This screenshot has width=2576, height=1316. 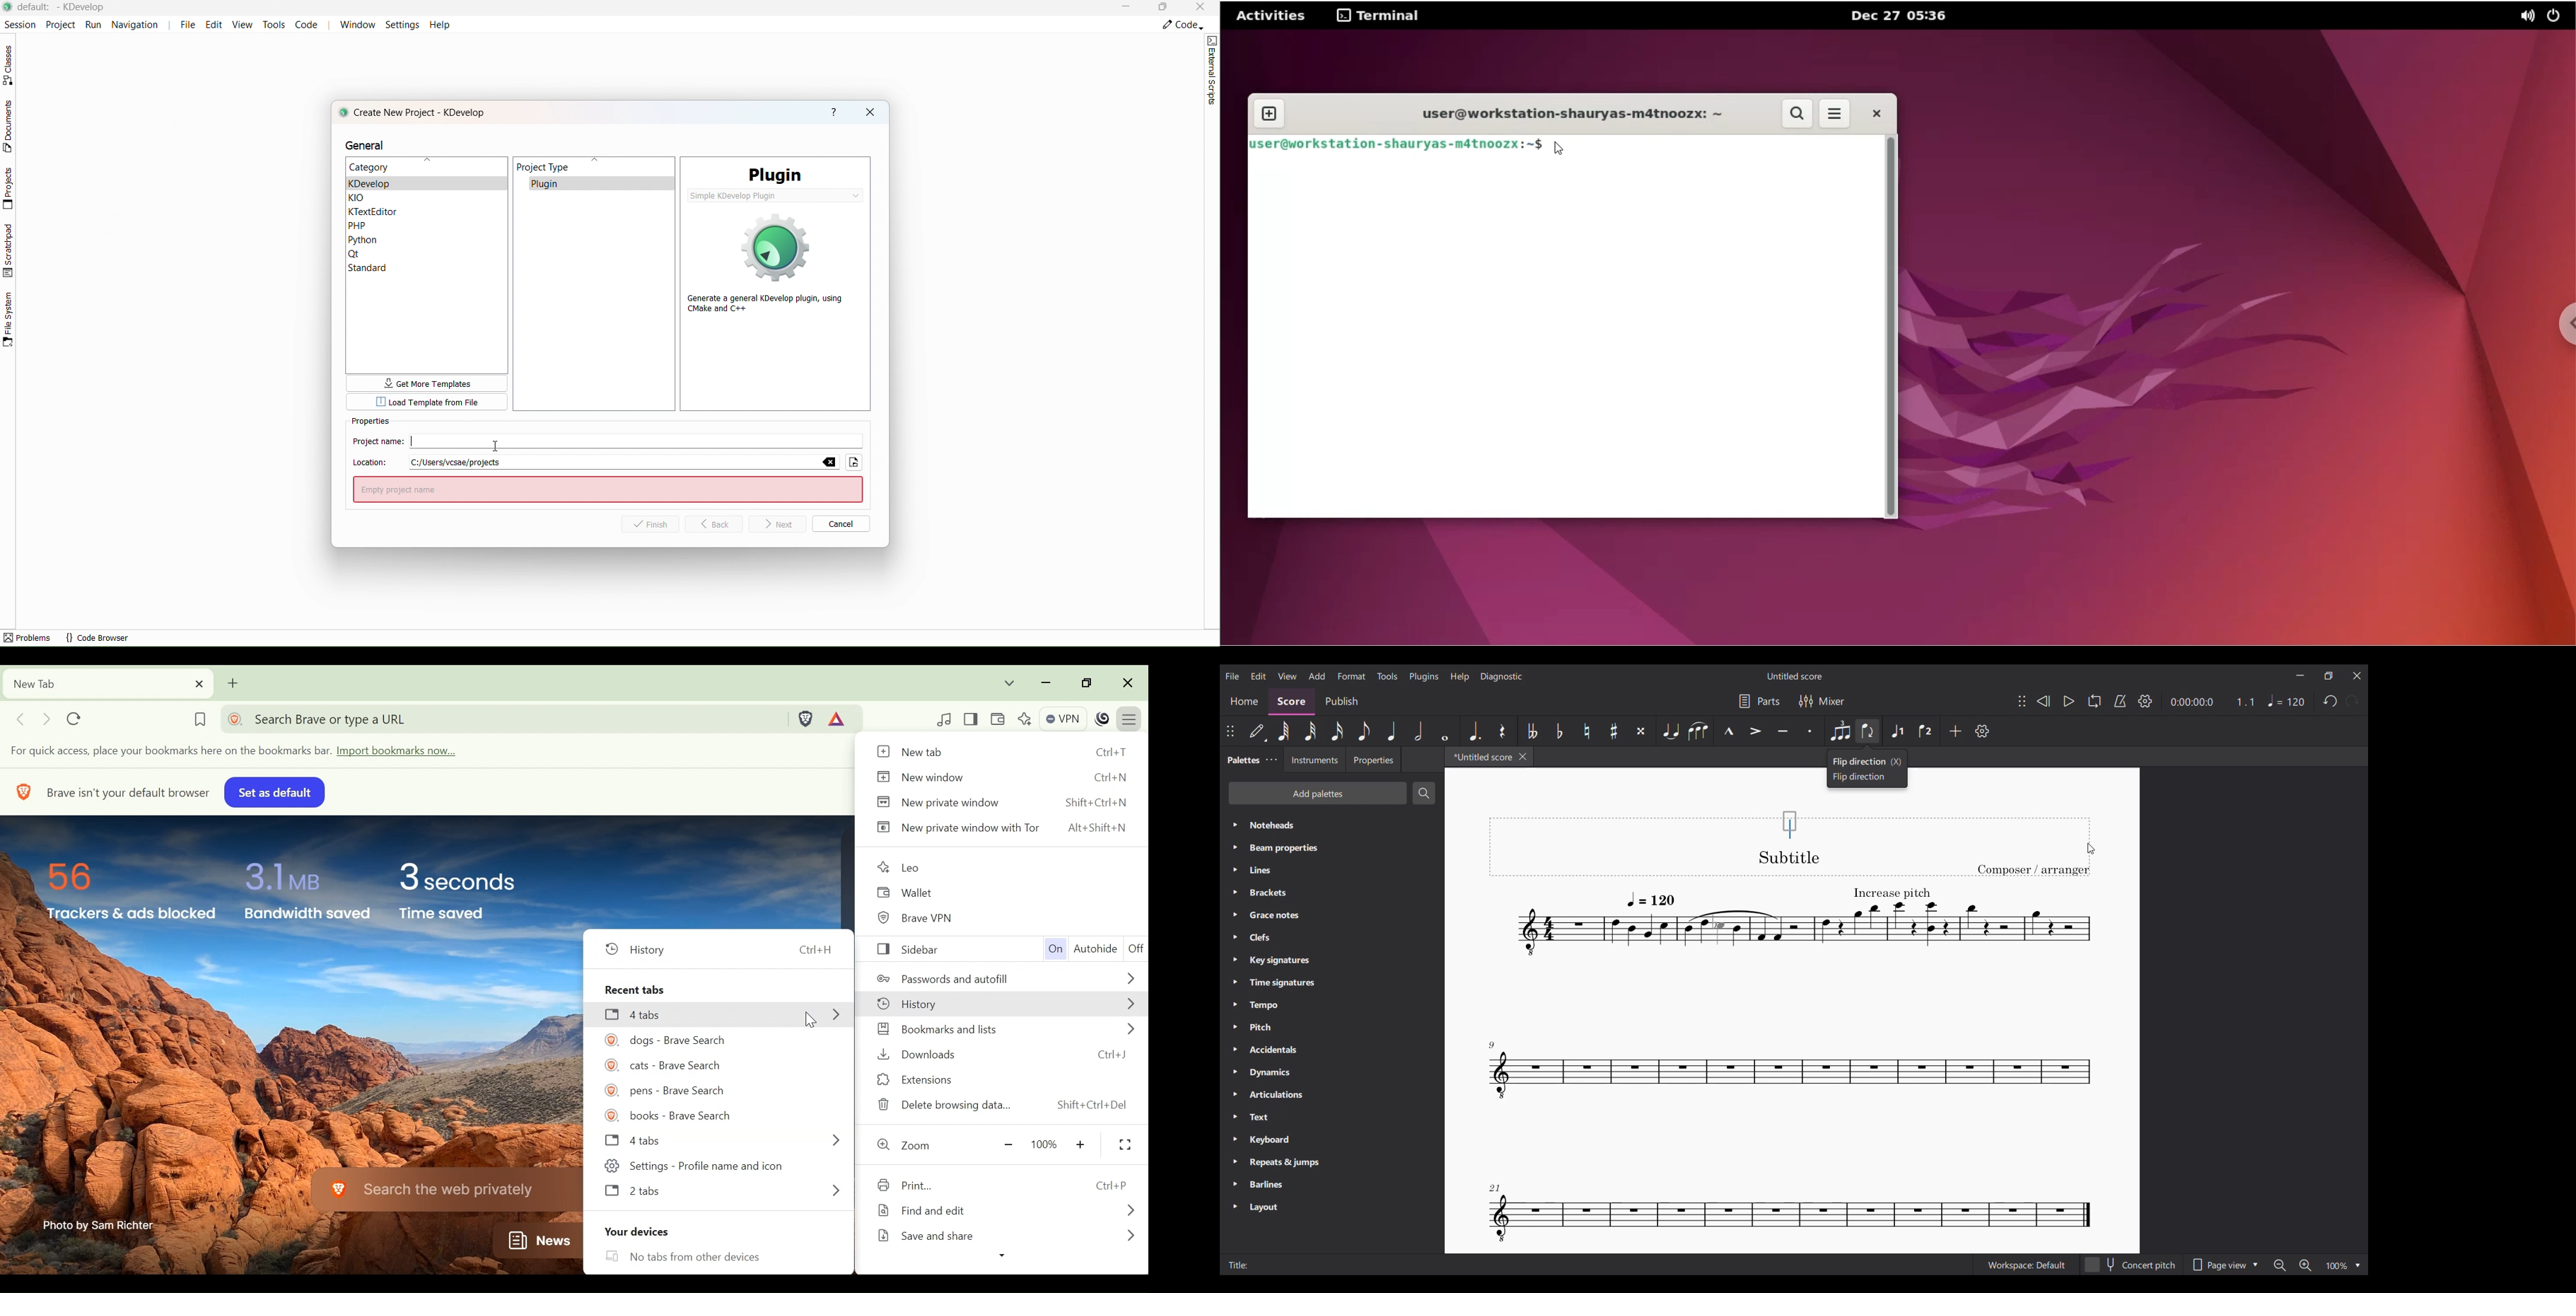 I want to click on AEC (©) dogs - Brave Search, so click(x=665, y=1039).